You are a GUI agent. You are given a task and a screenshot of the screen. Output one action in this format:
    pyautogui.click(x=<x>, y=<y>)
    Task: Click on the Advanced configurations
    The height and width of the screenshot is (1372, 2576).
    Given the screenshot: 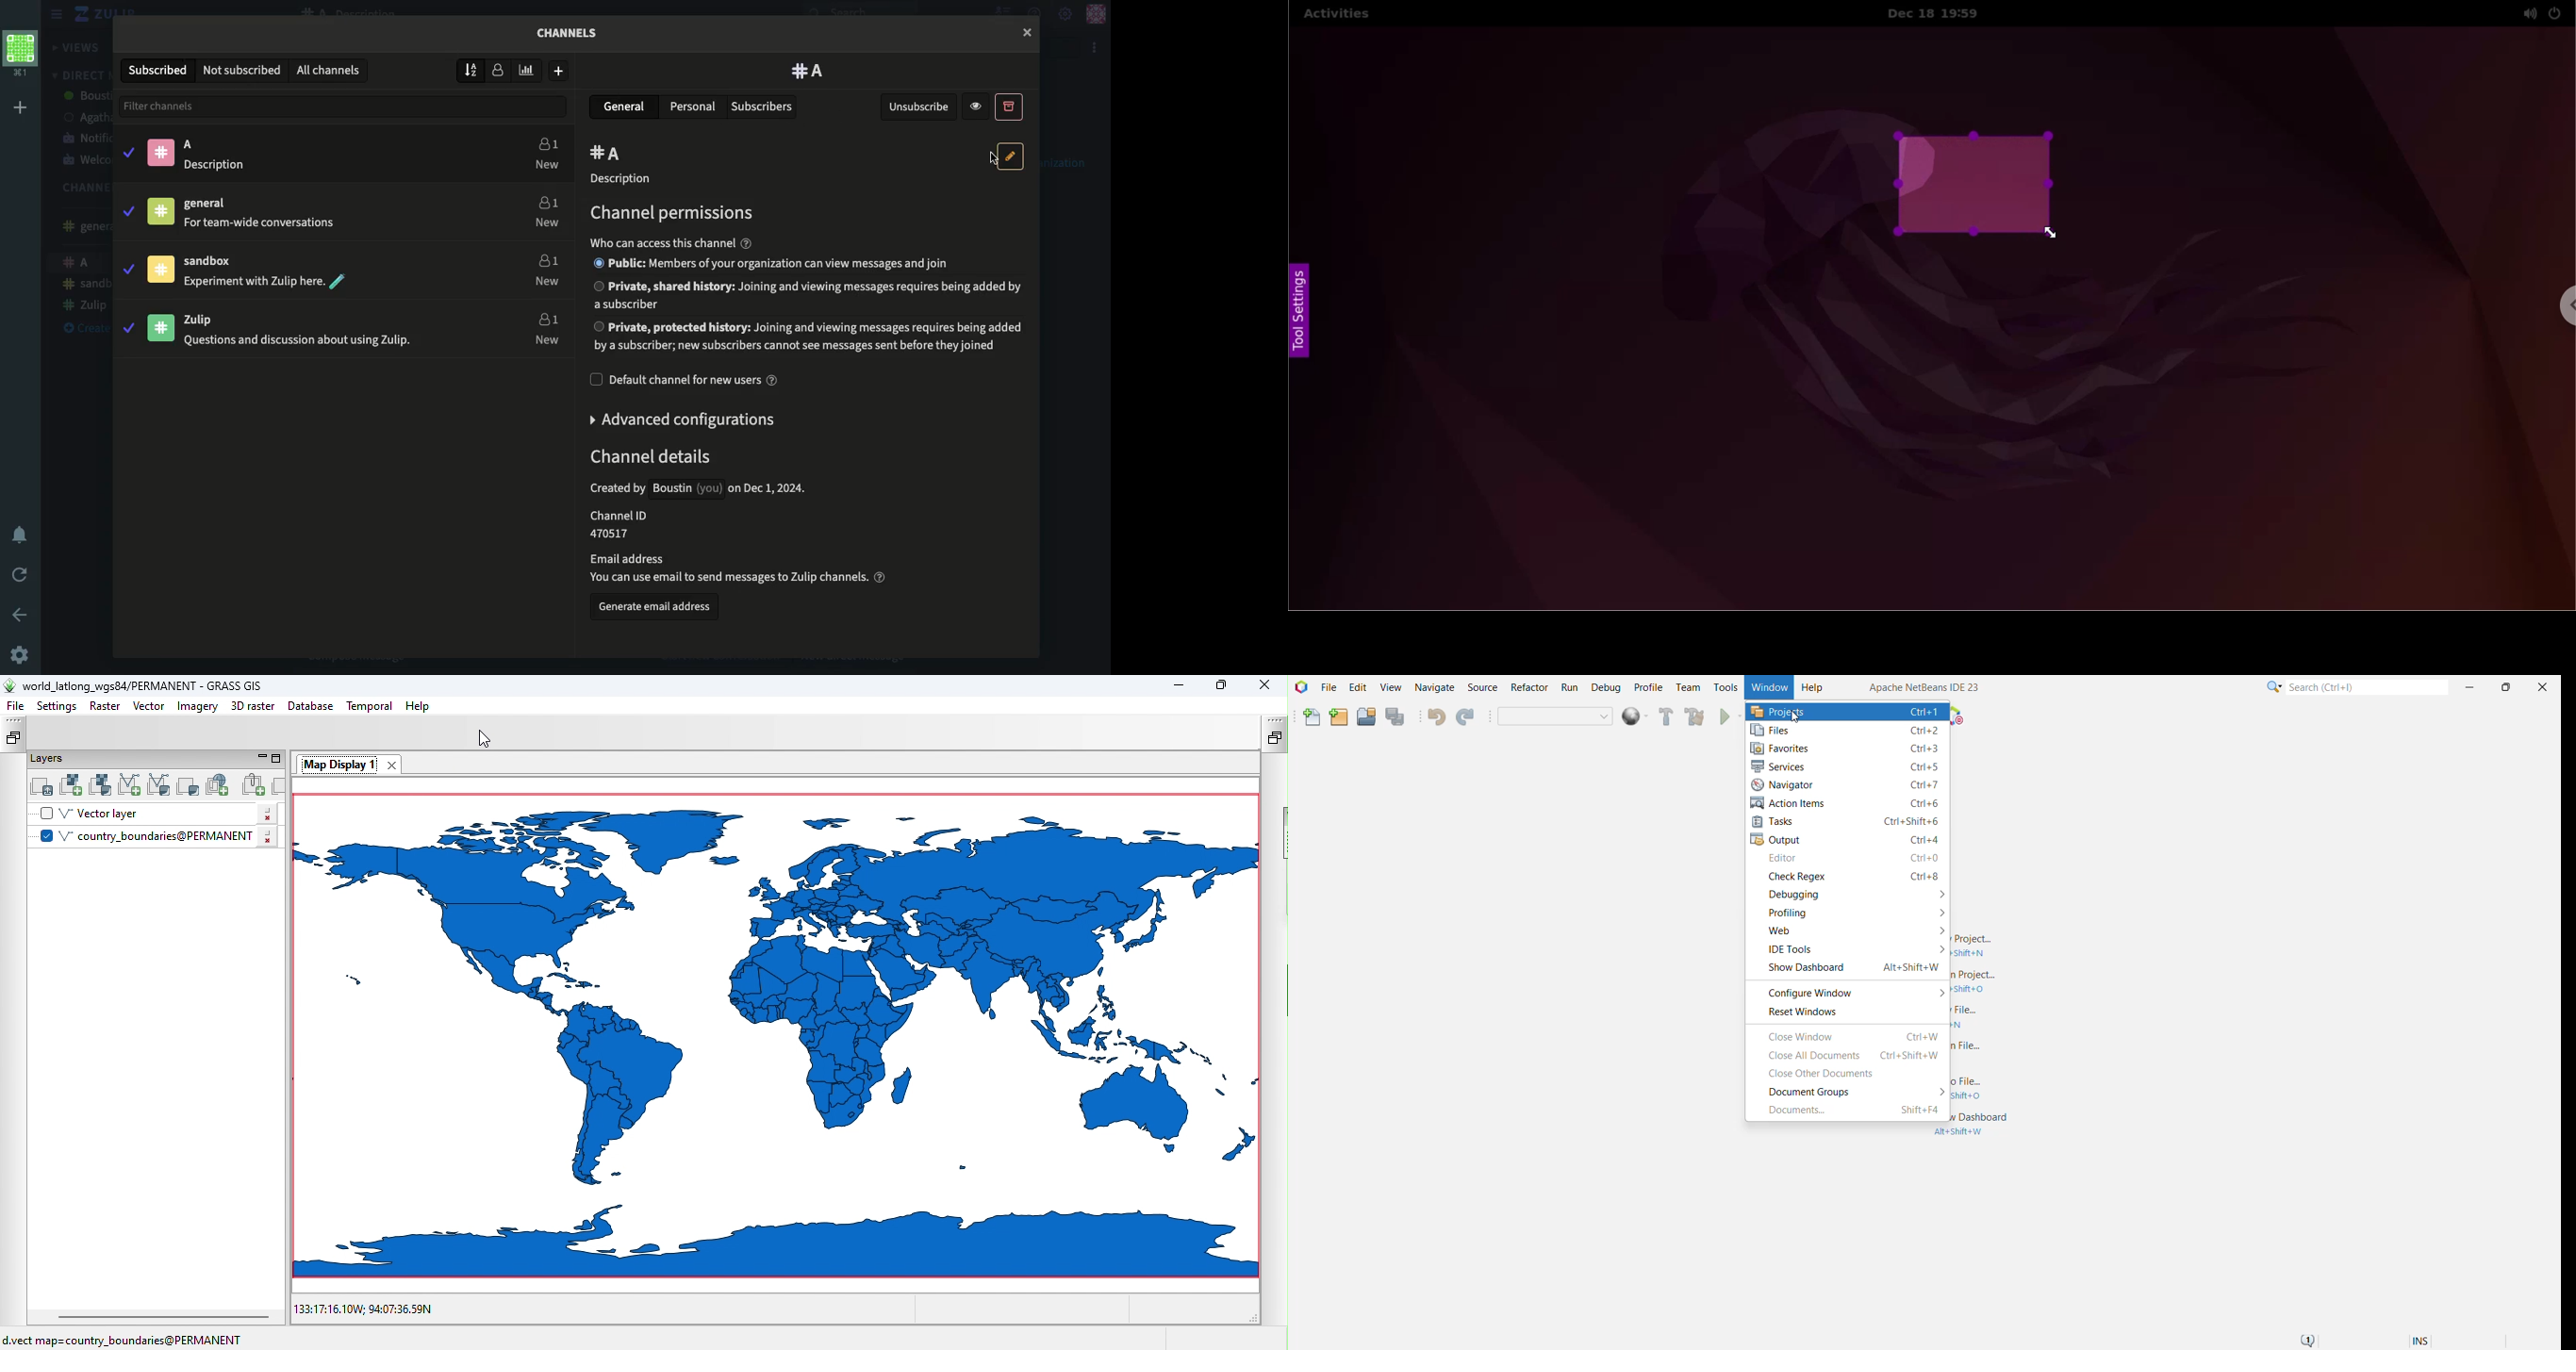 What is the action you would take?
    pyautogui.click(x=684, y=419)
    